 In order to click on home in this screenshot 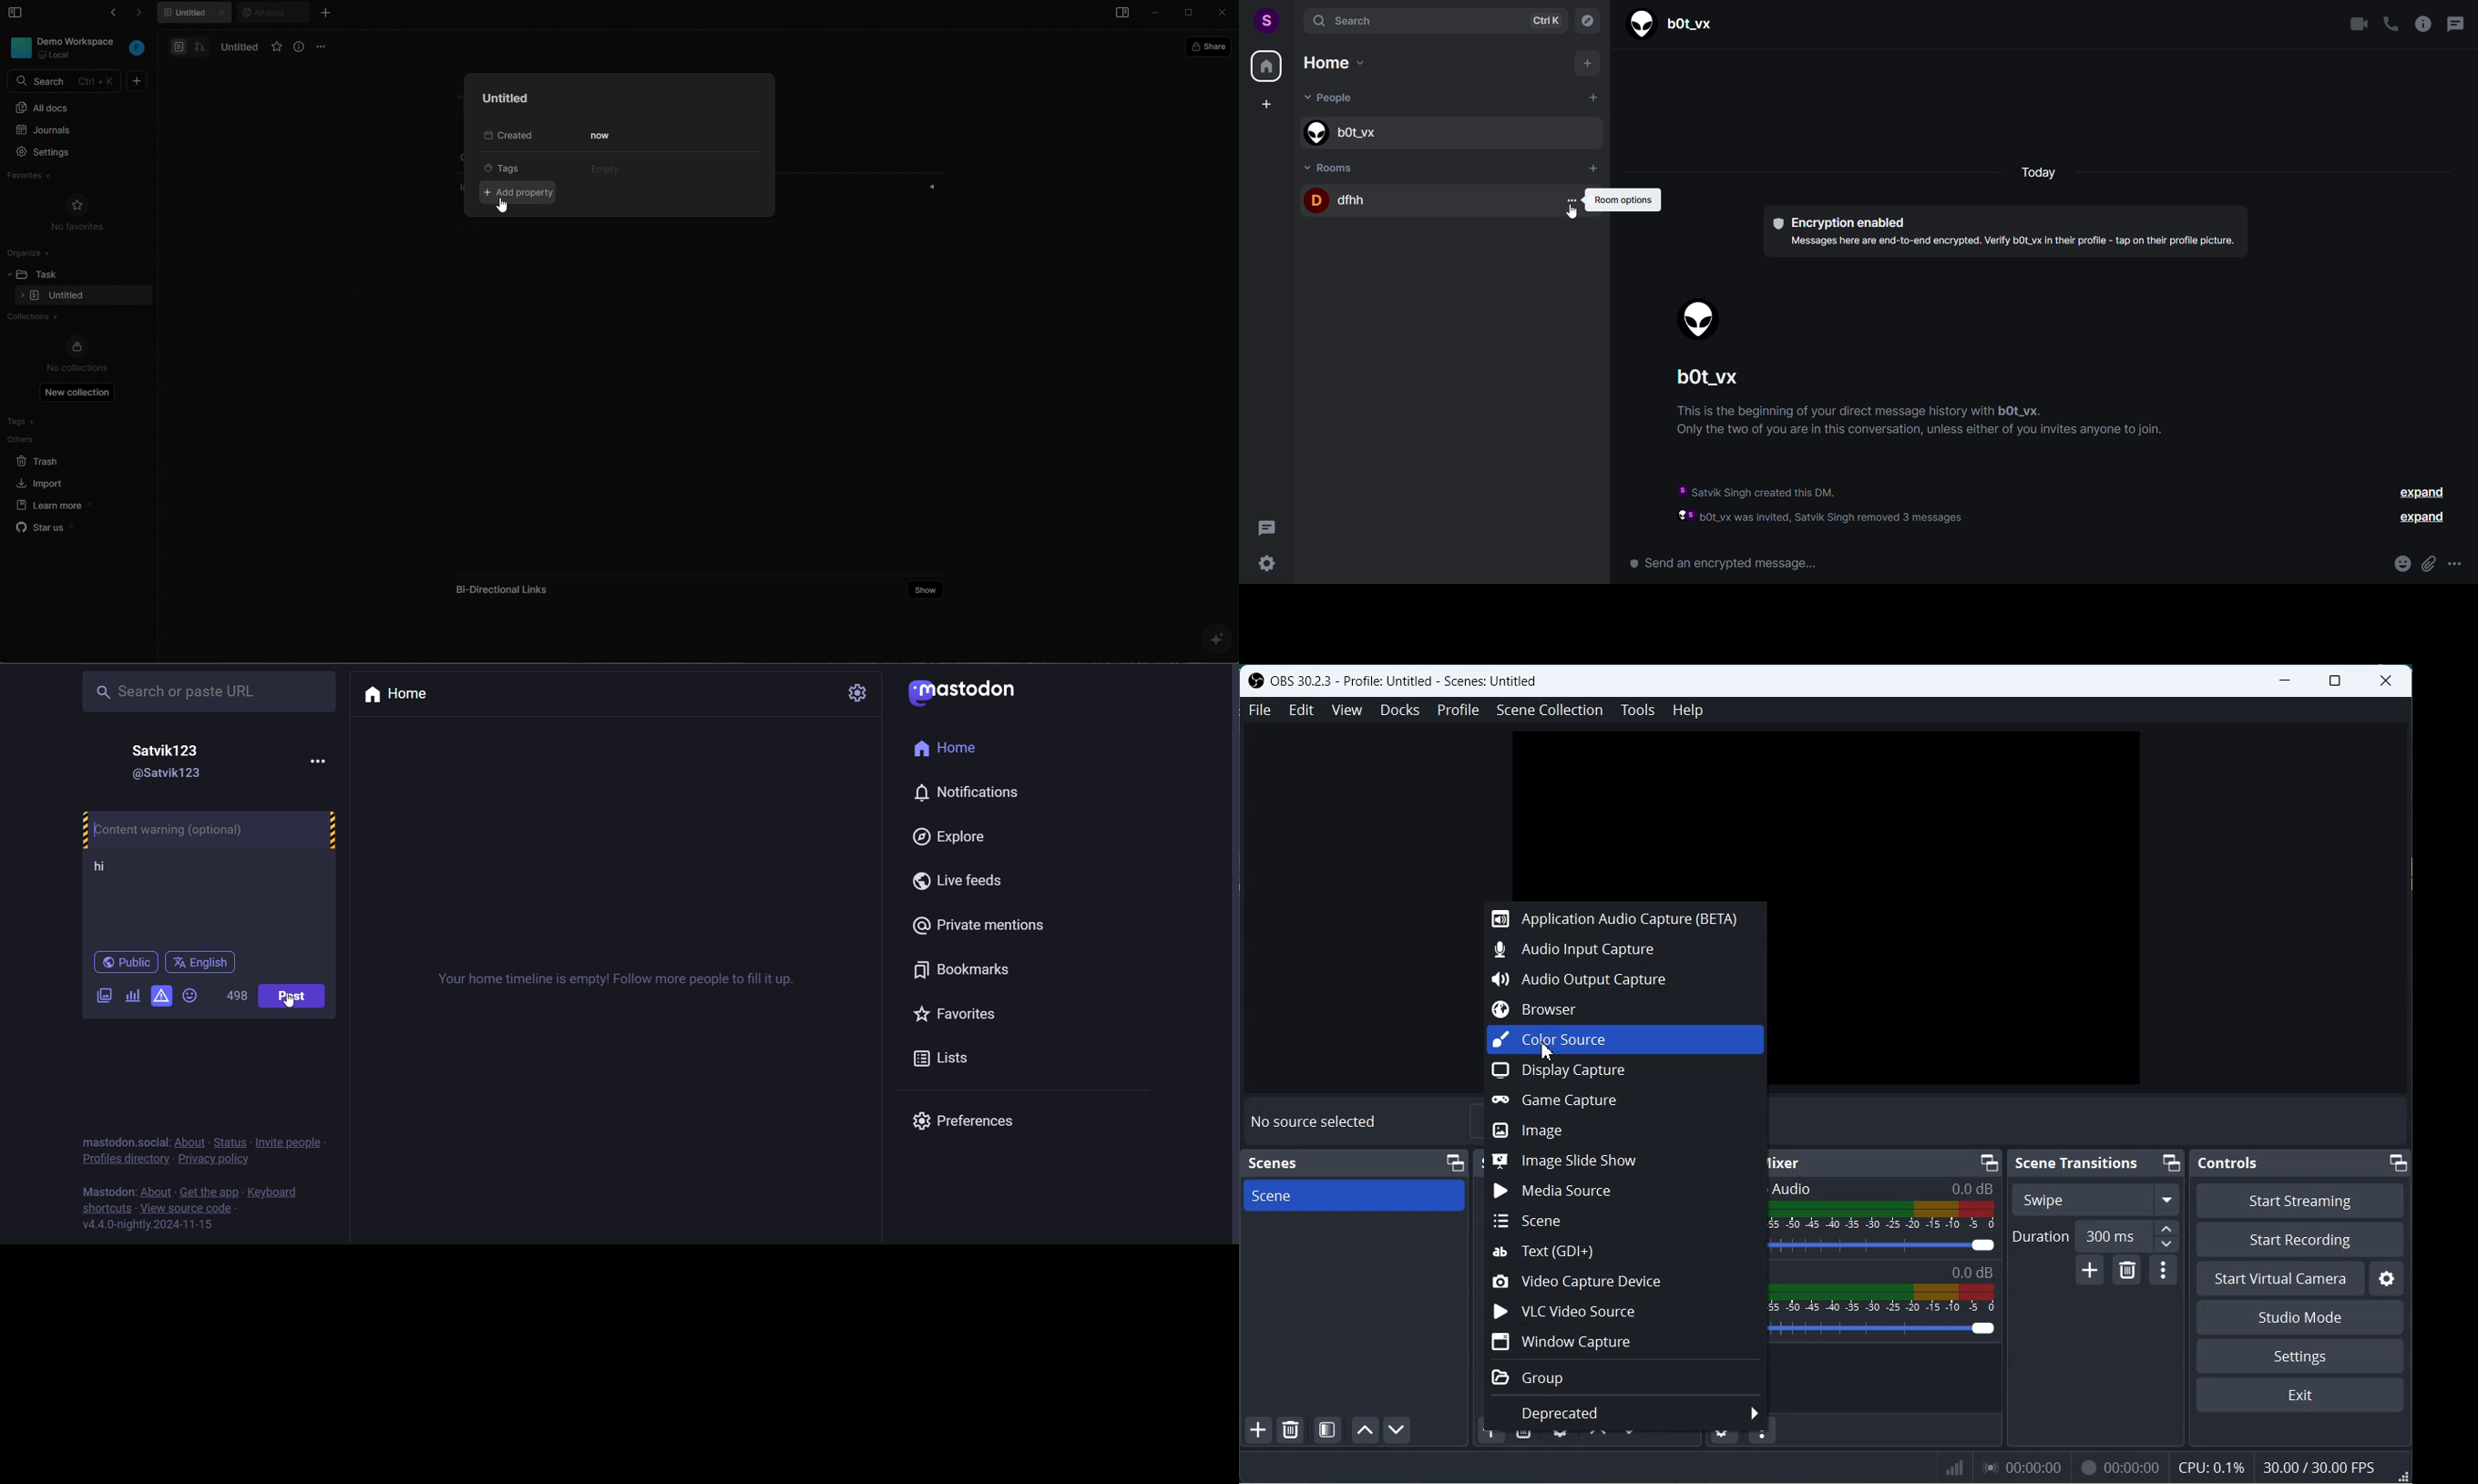, I will do `click(405, 694)`.